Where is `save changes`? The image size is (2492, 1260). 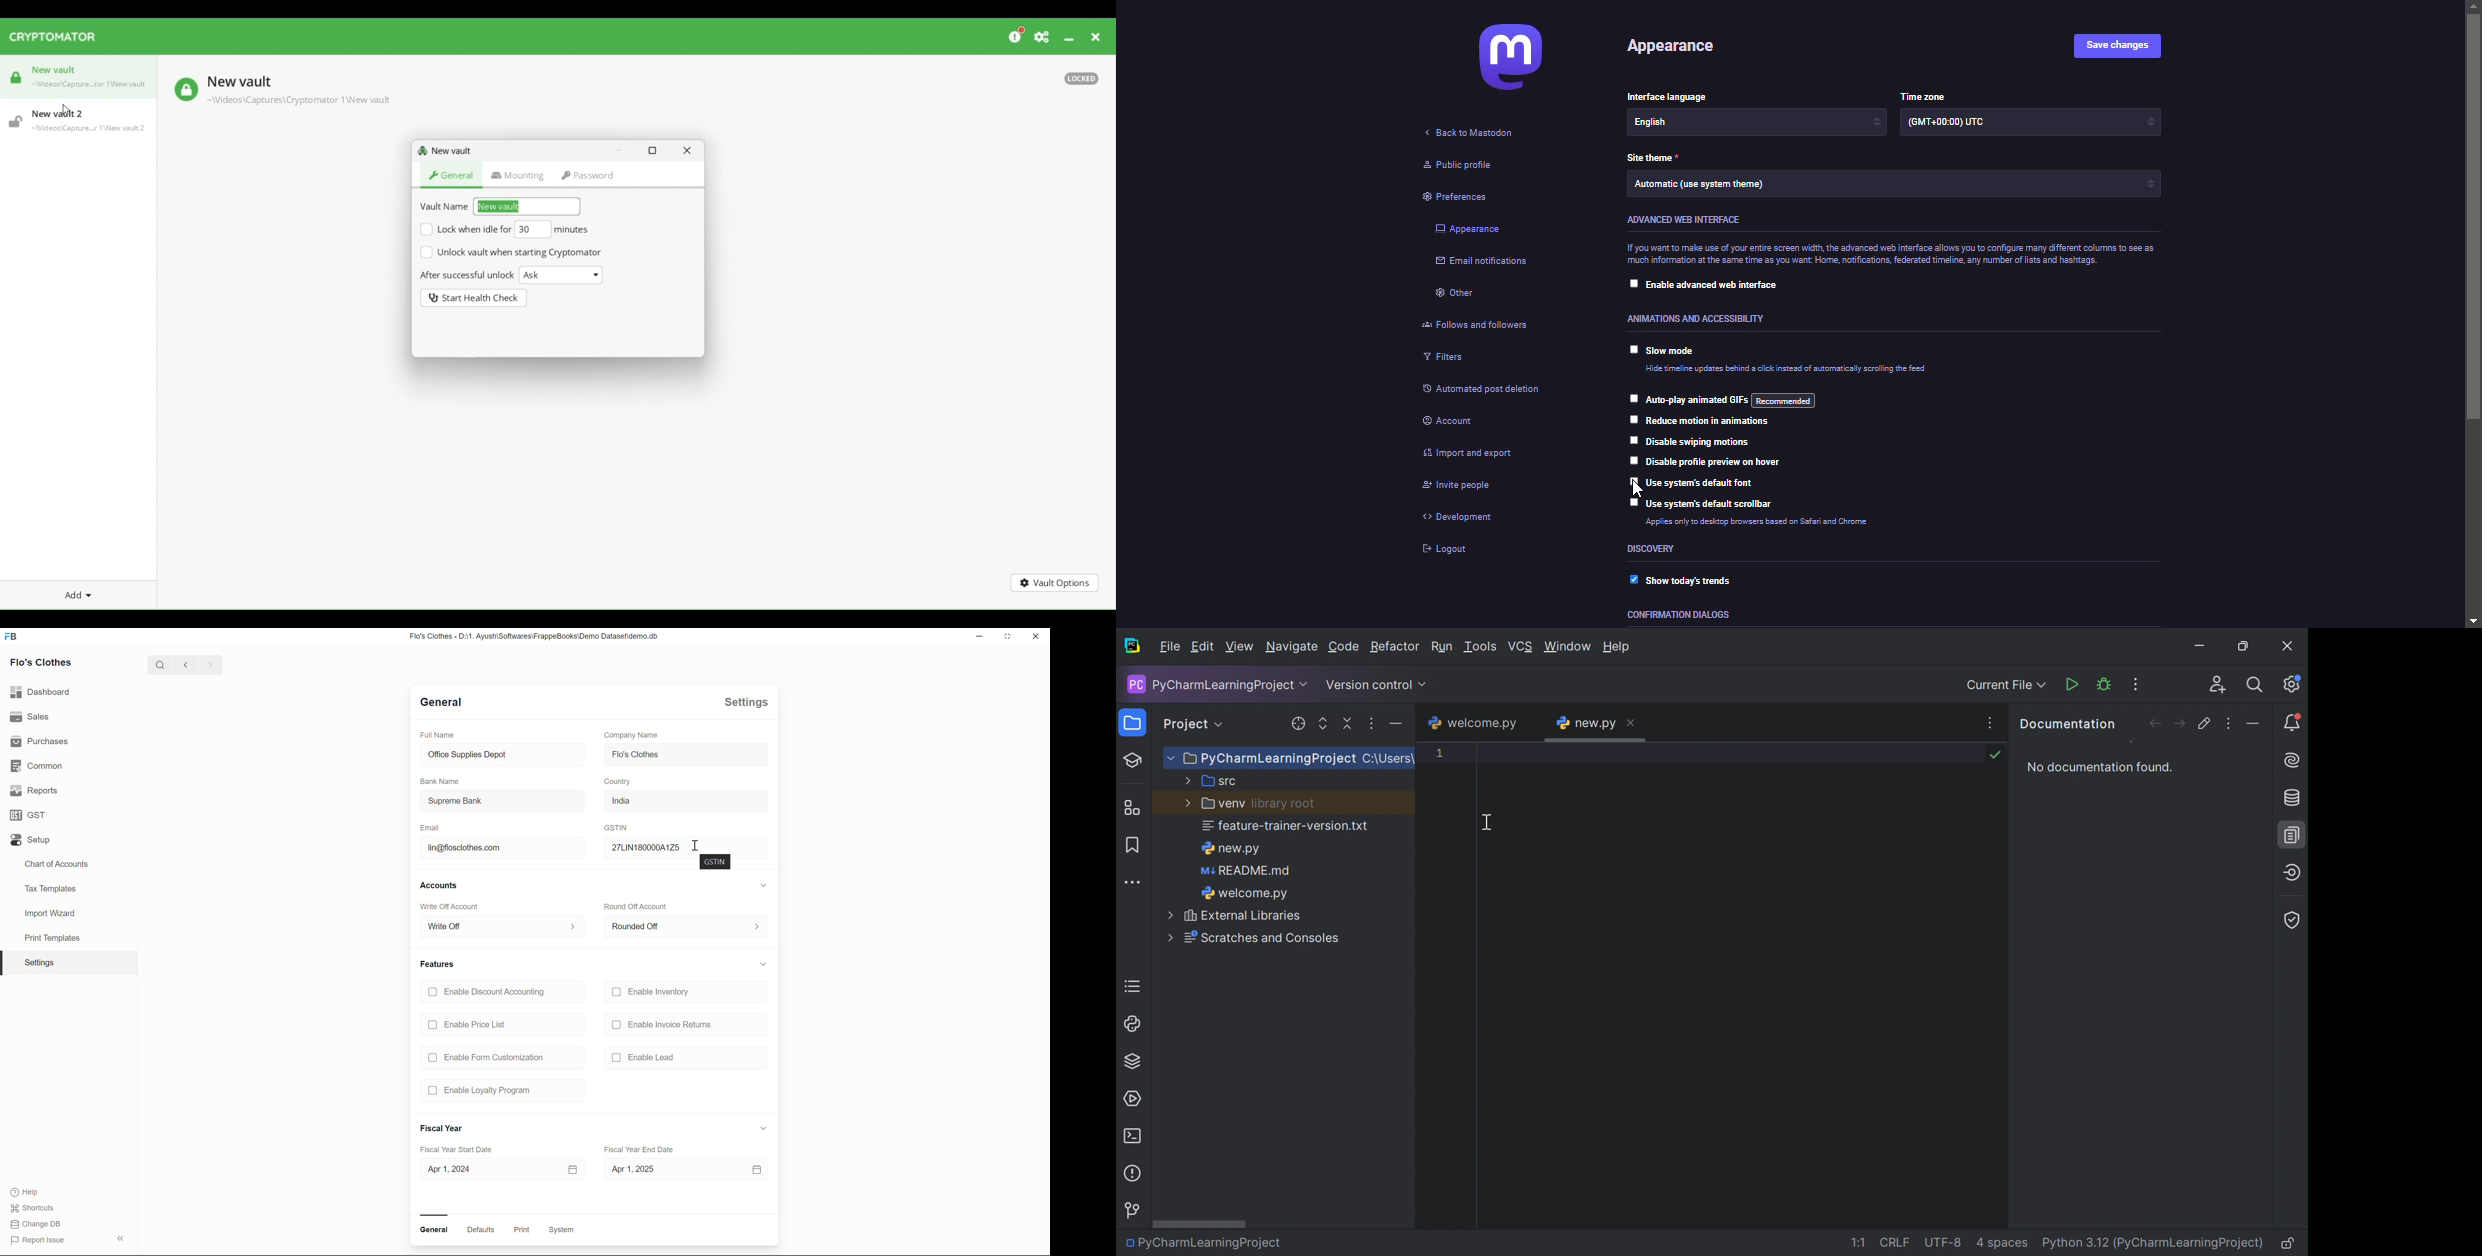
save changes is located at coordinates (2120, 47).